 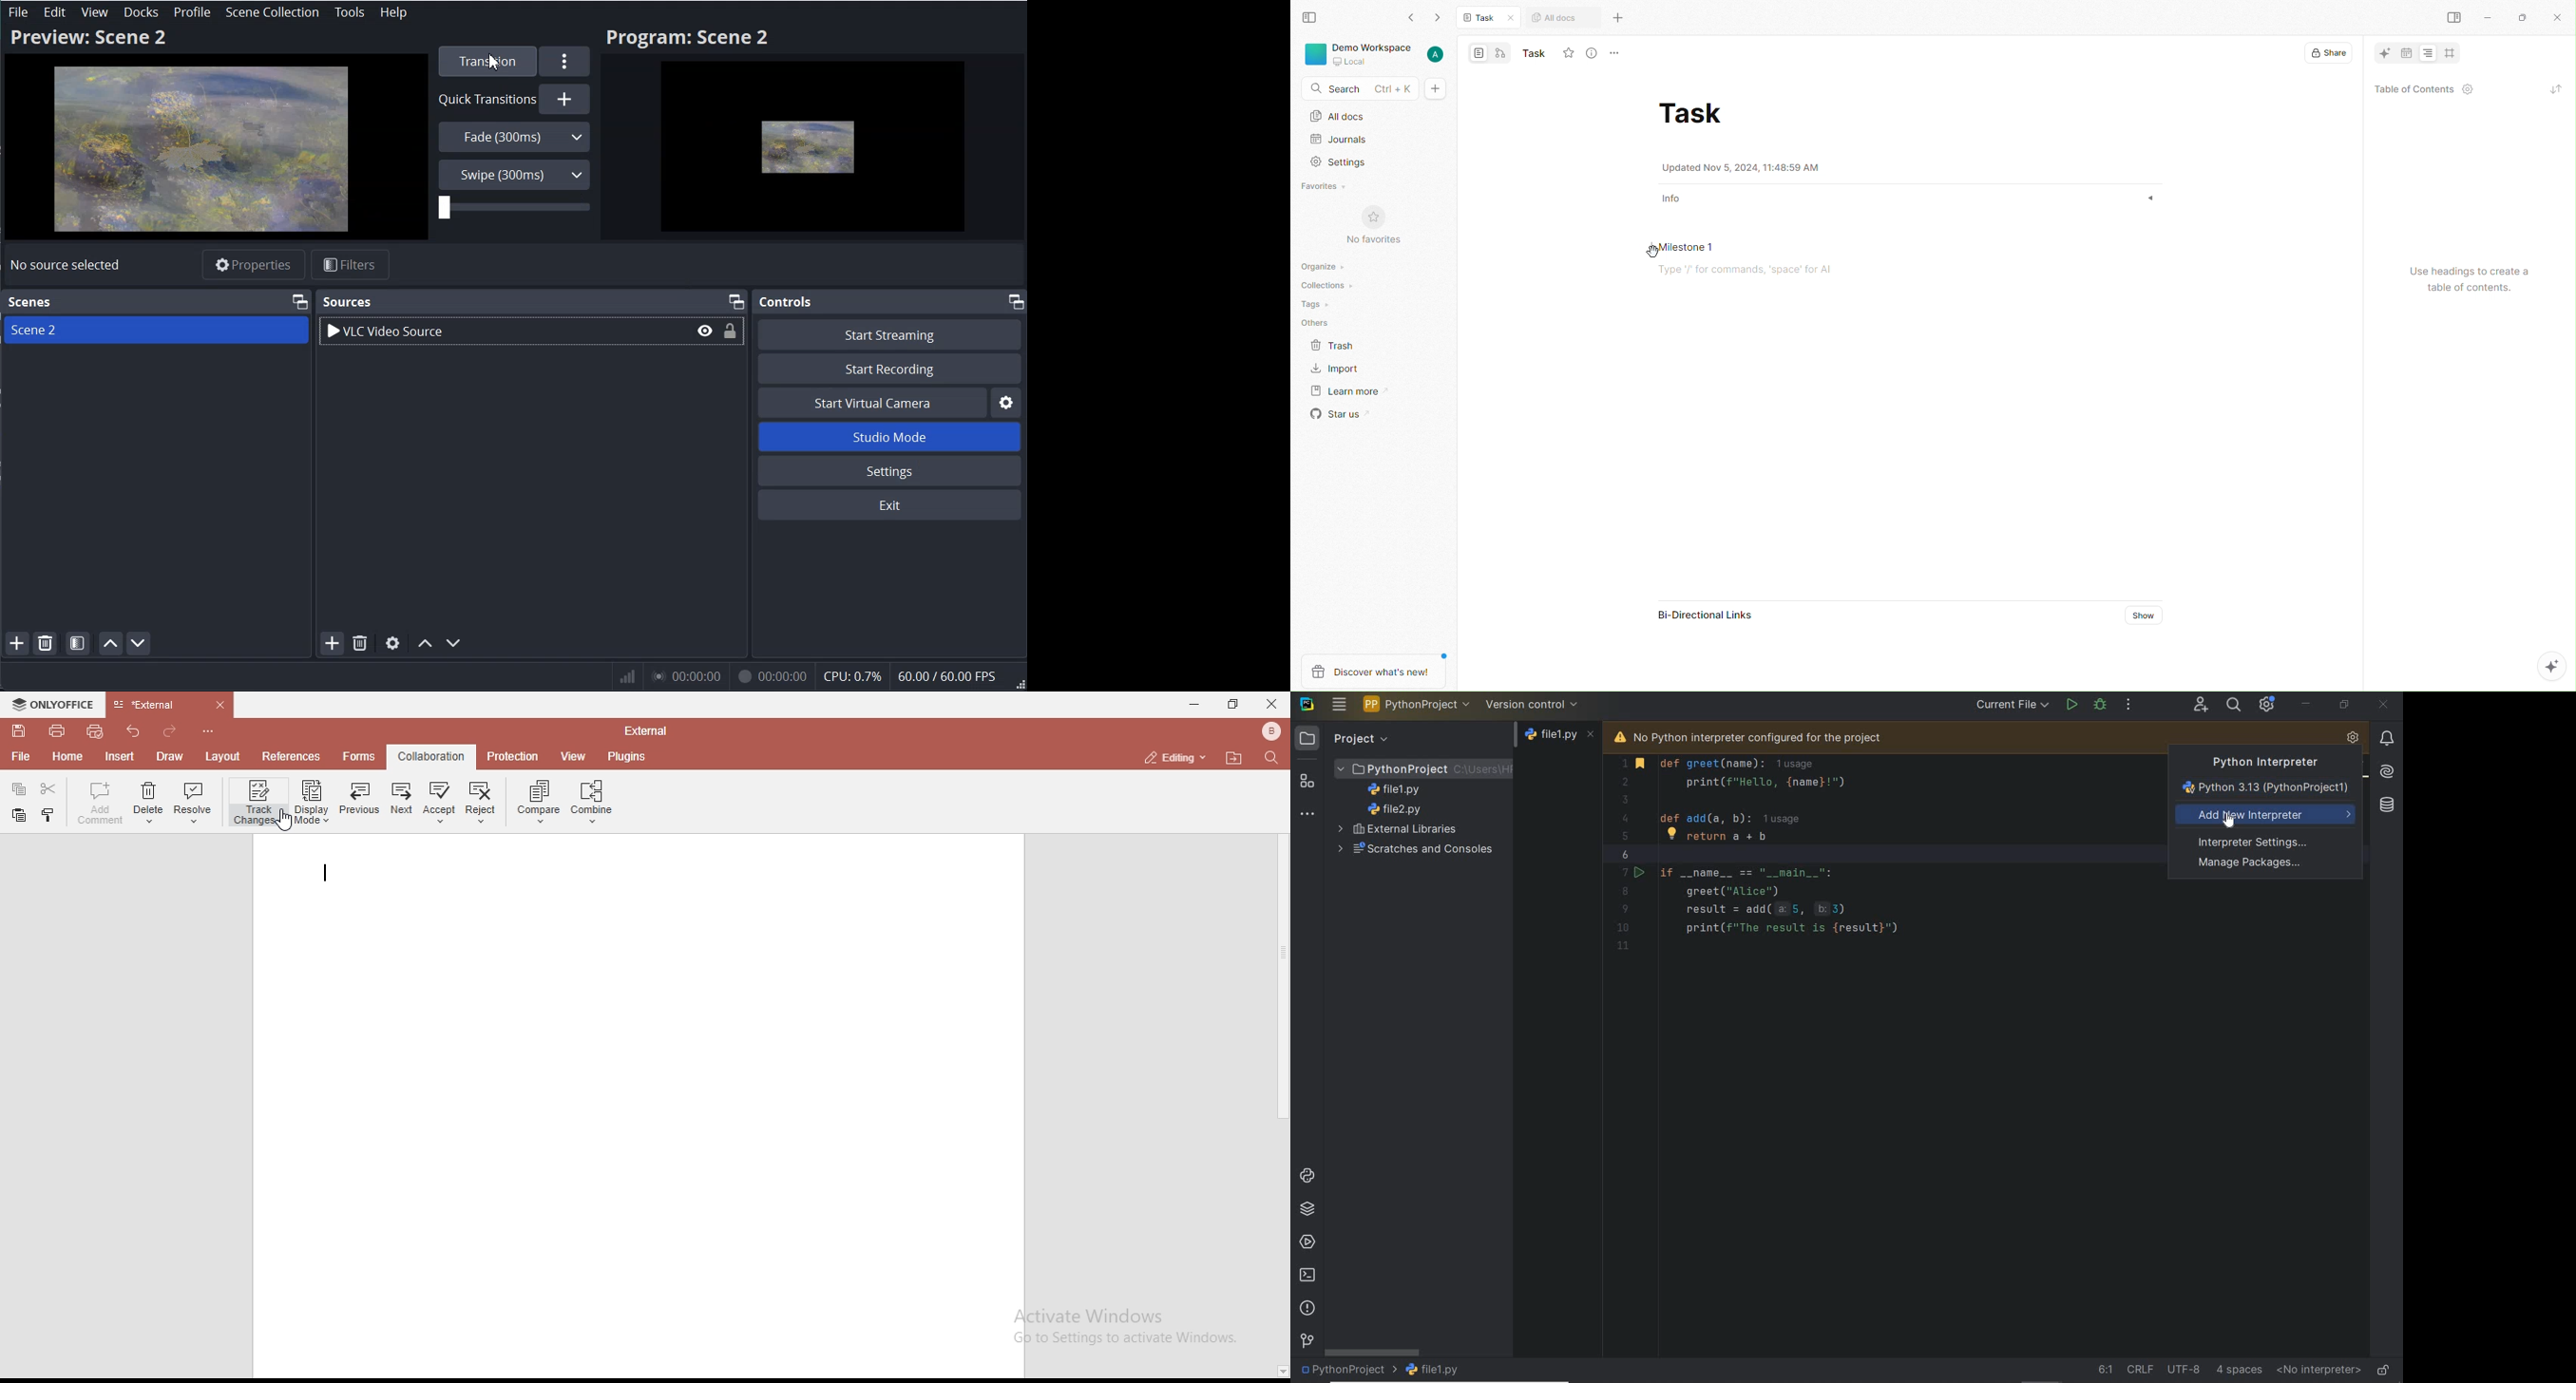 What do you see at coordinates (347, 301) in the screenshot?
I see `Source` at bounding box center [347, 301].